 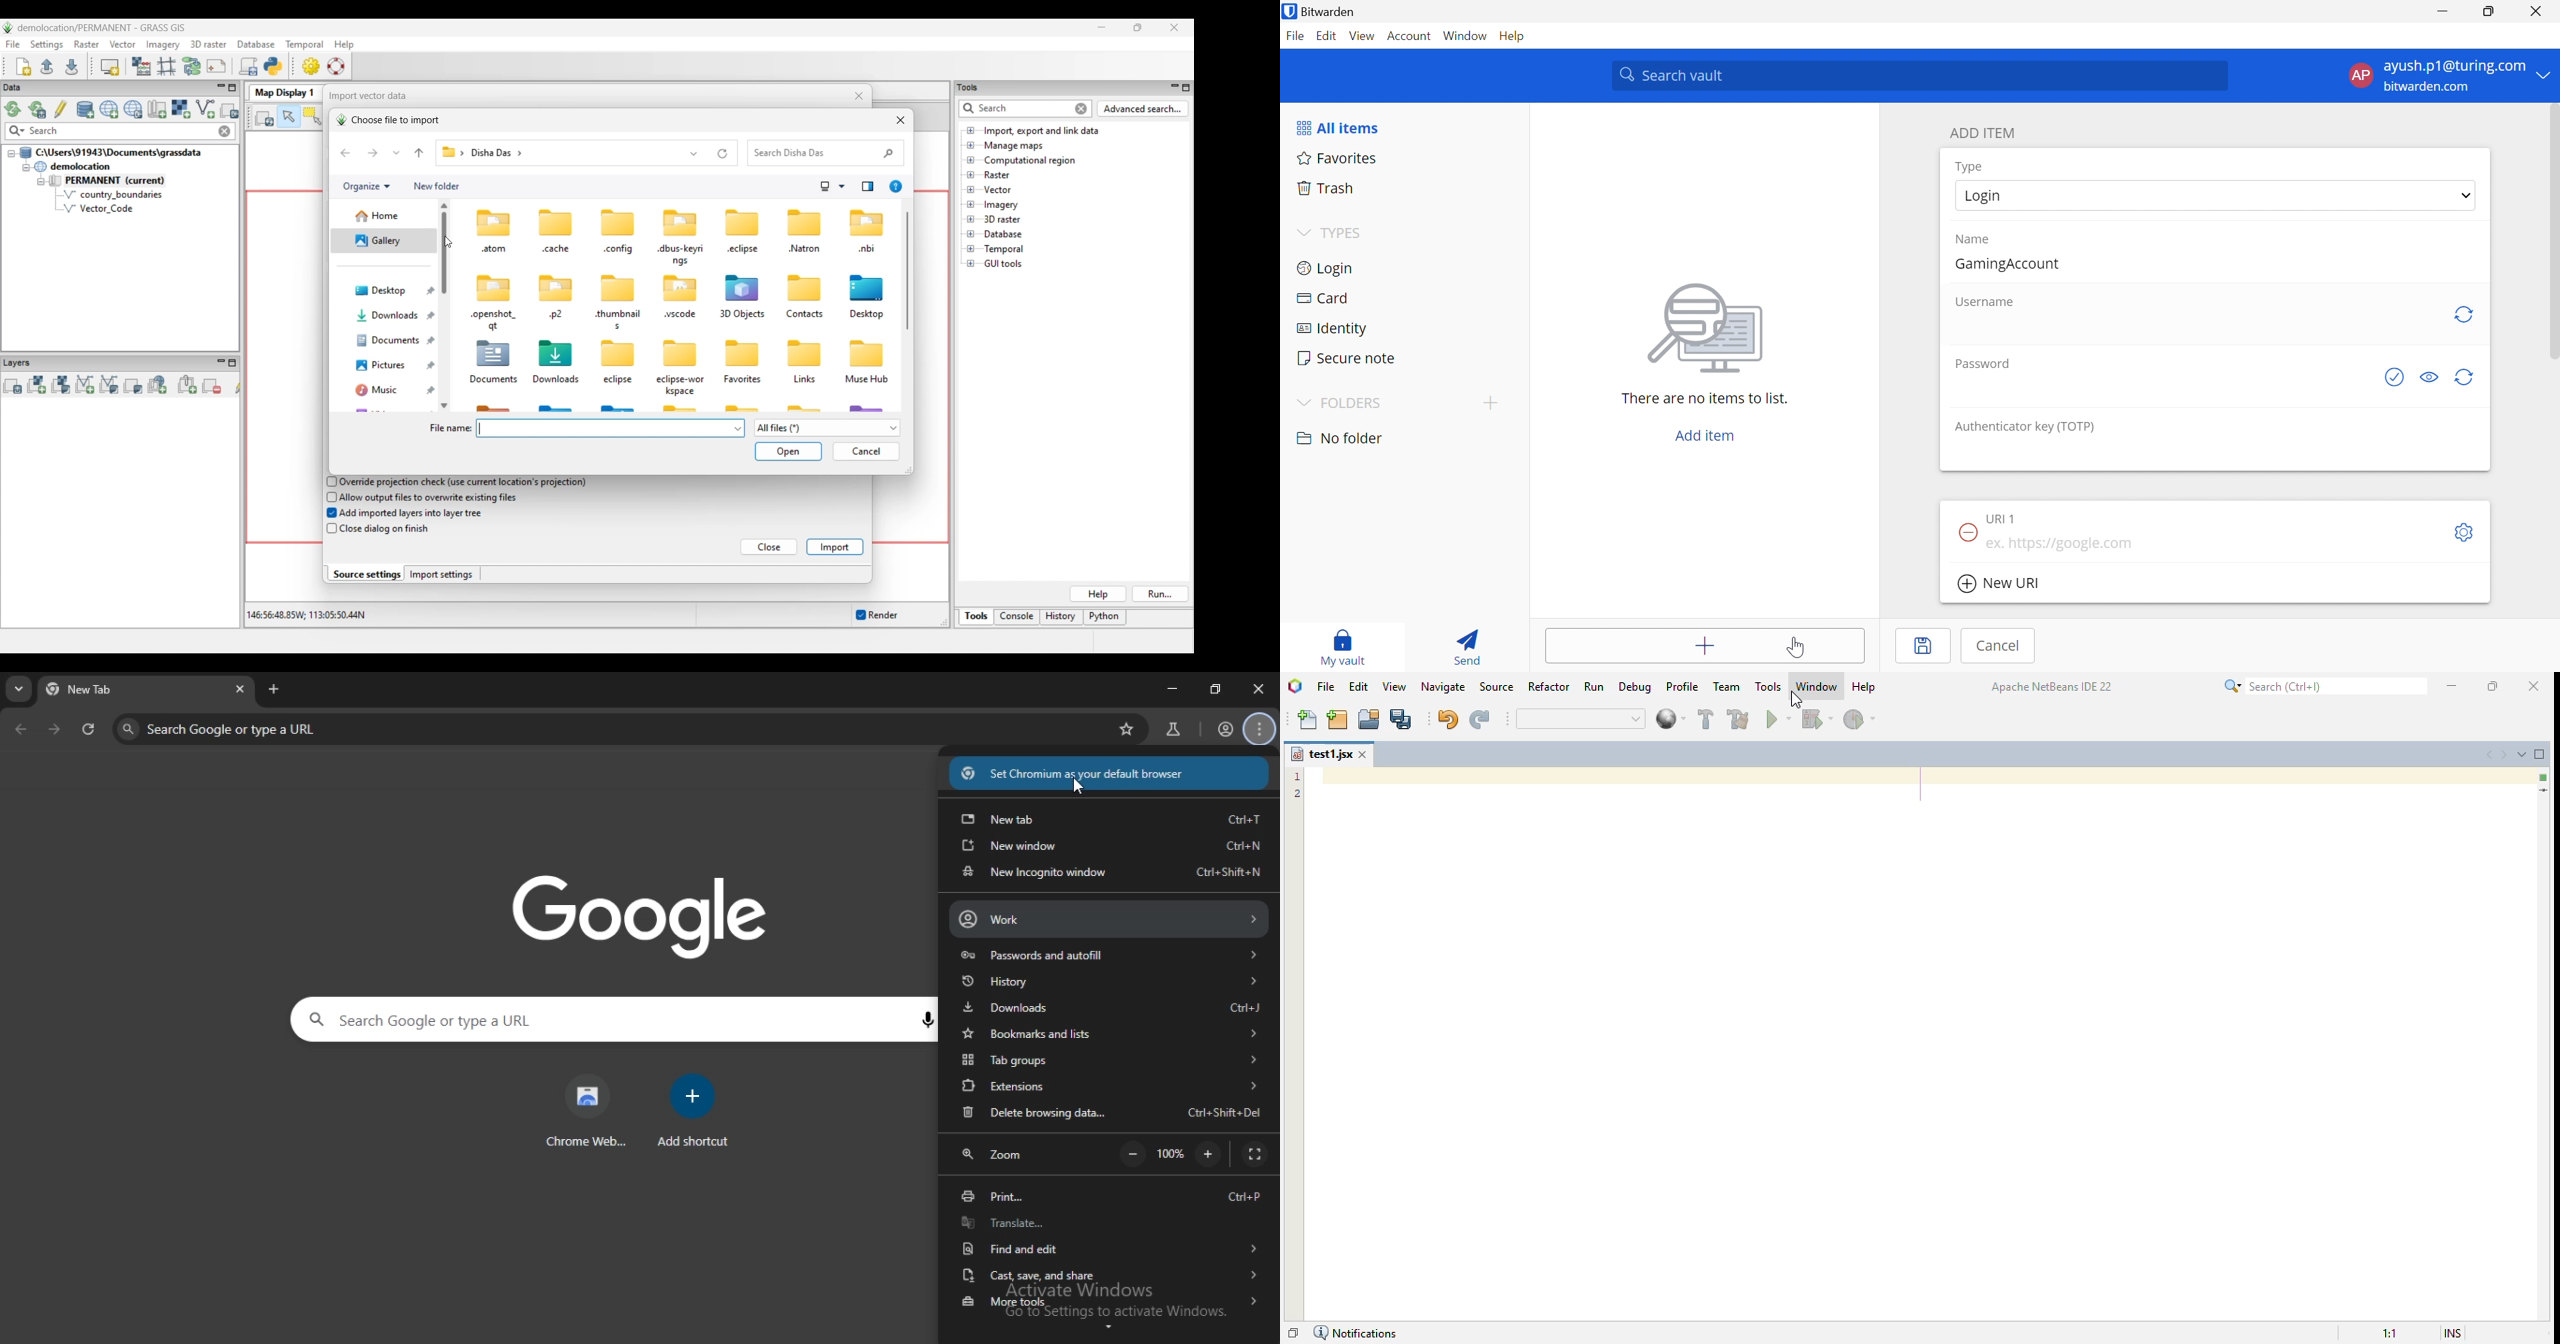 I want to click on Drop Down, so click(x=2547, y=74).